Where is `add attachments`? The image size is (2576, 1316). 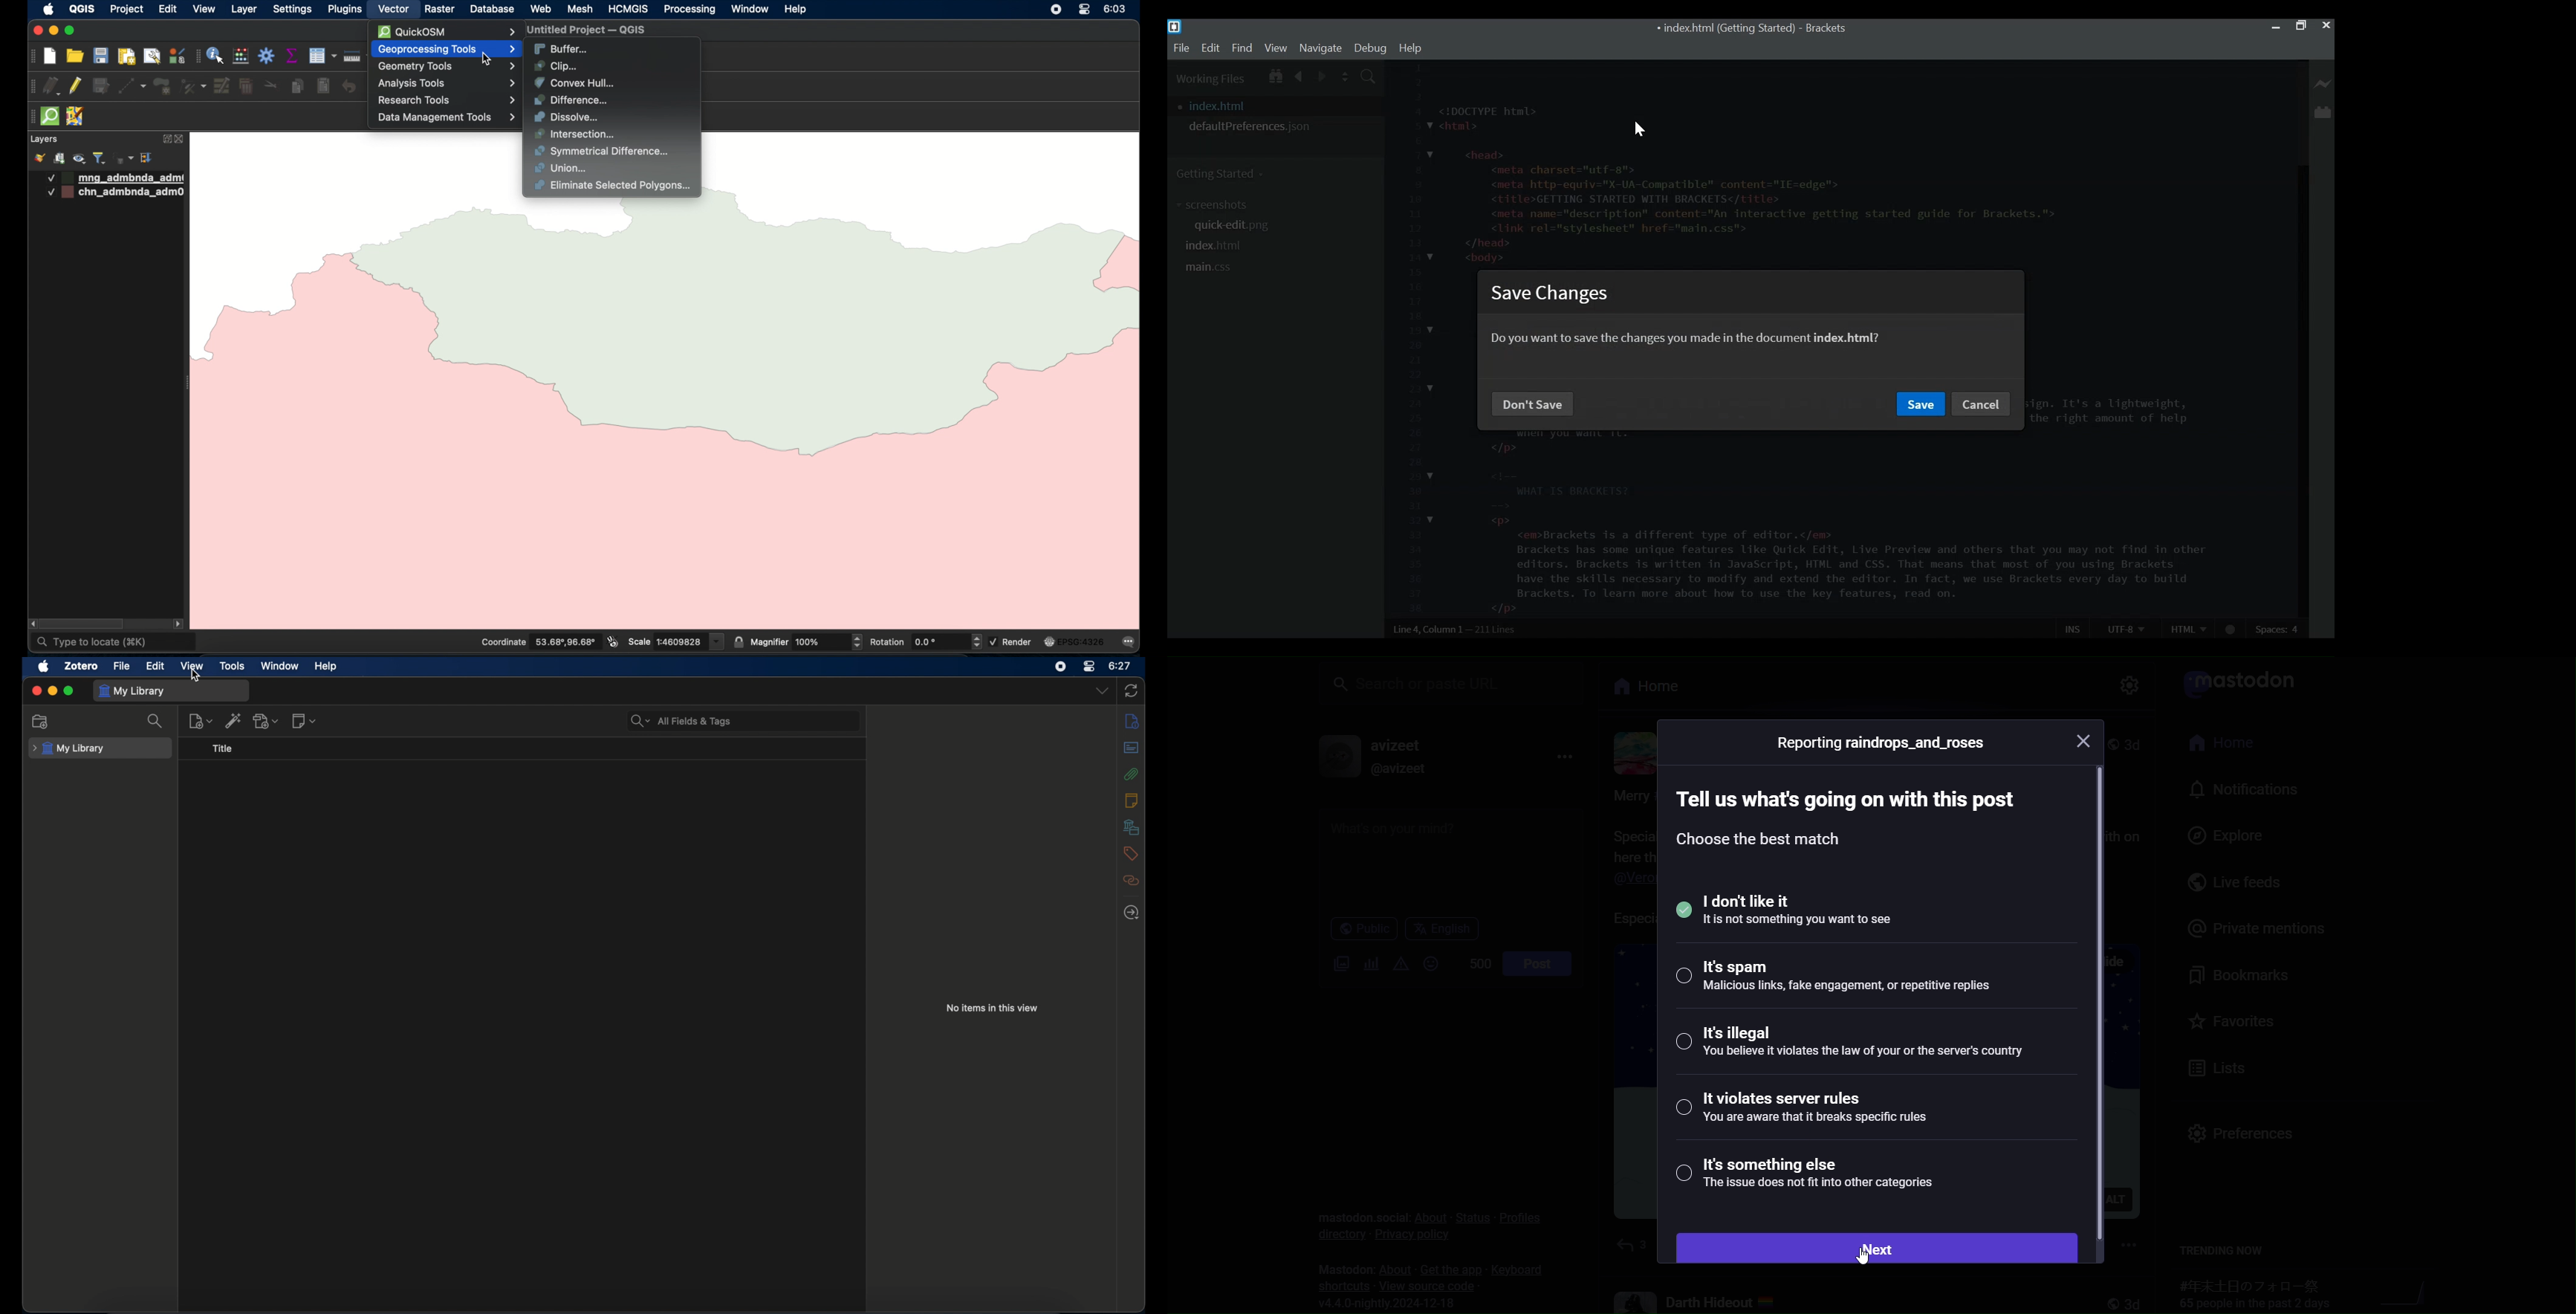 add attachments is located at coordinates (266, 721).